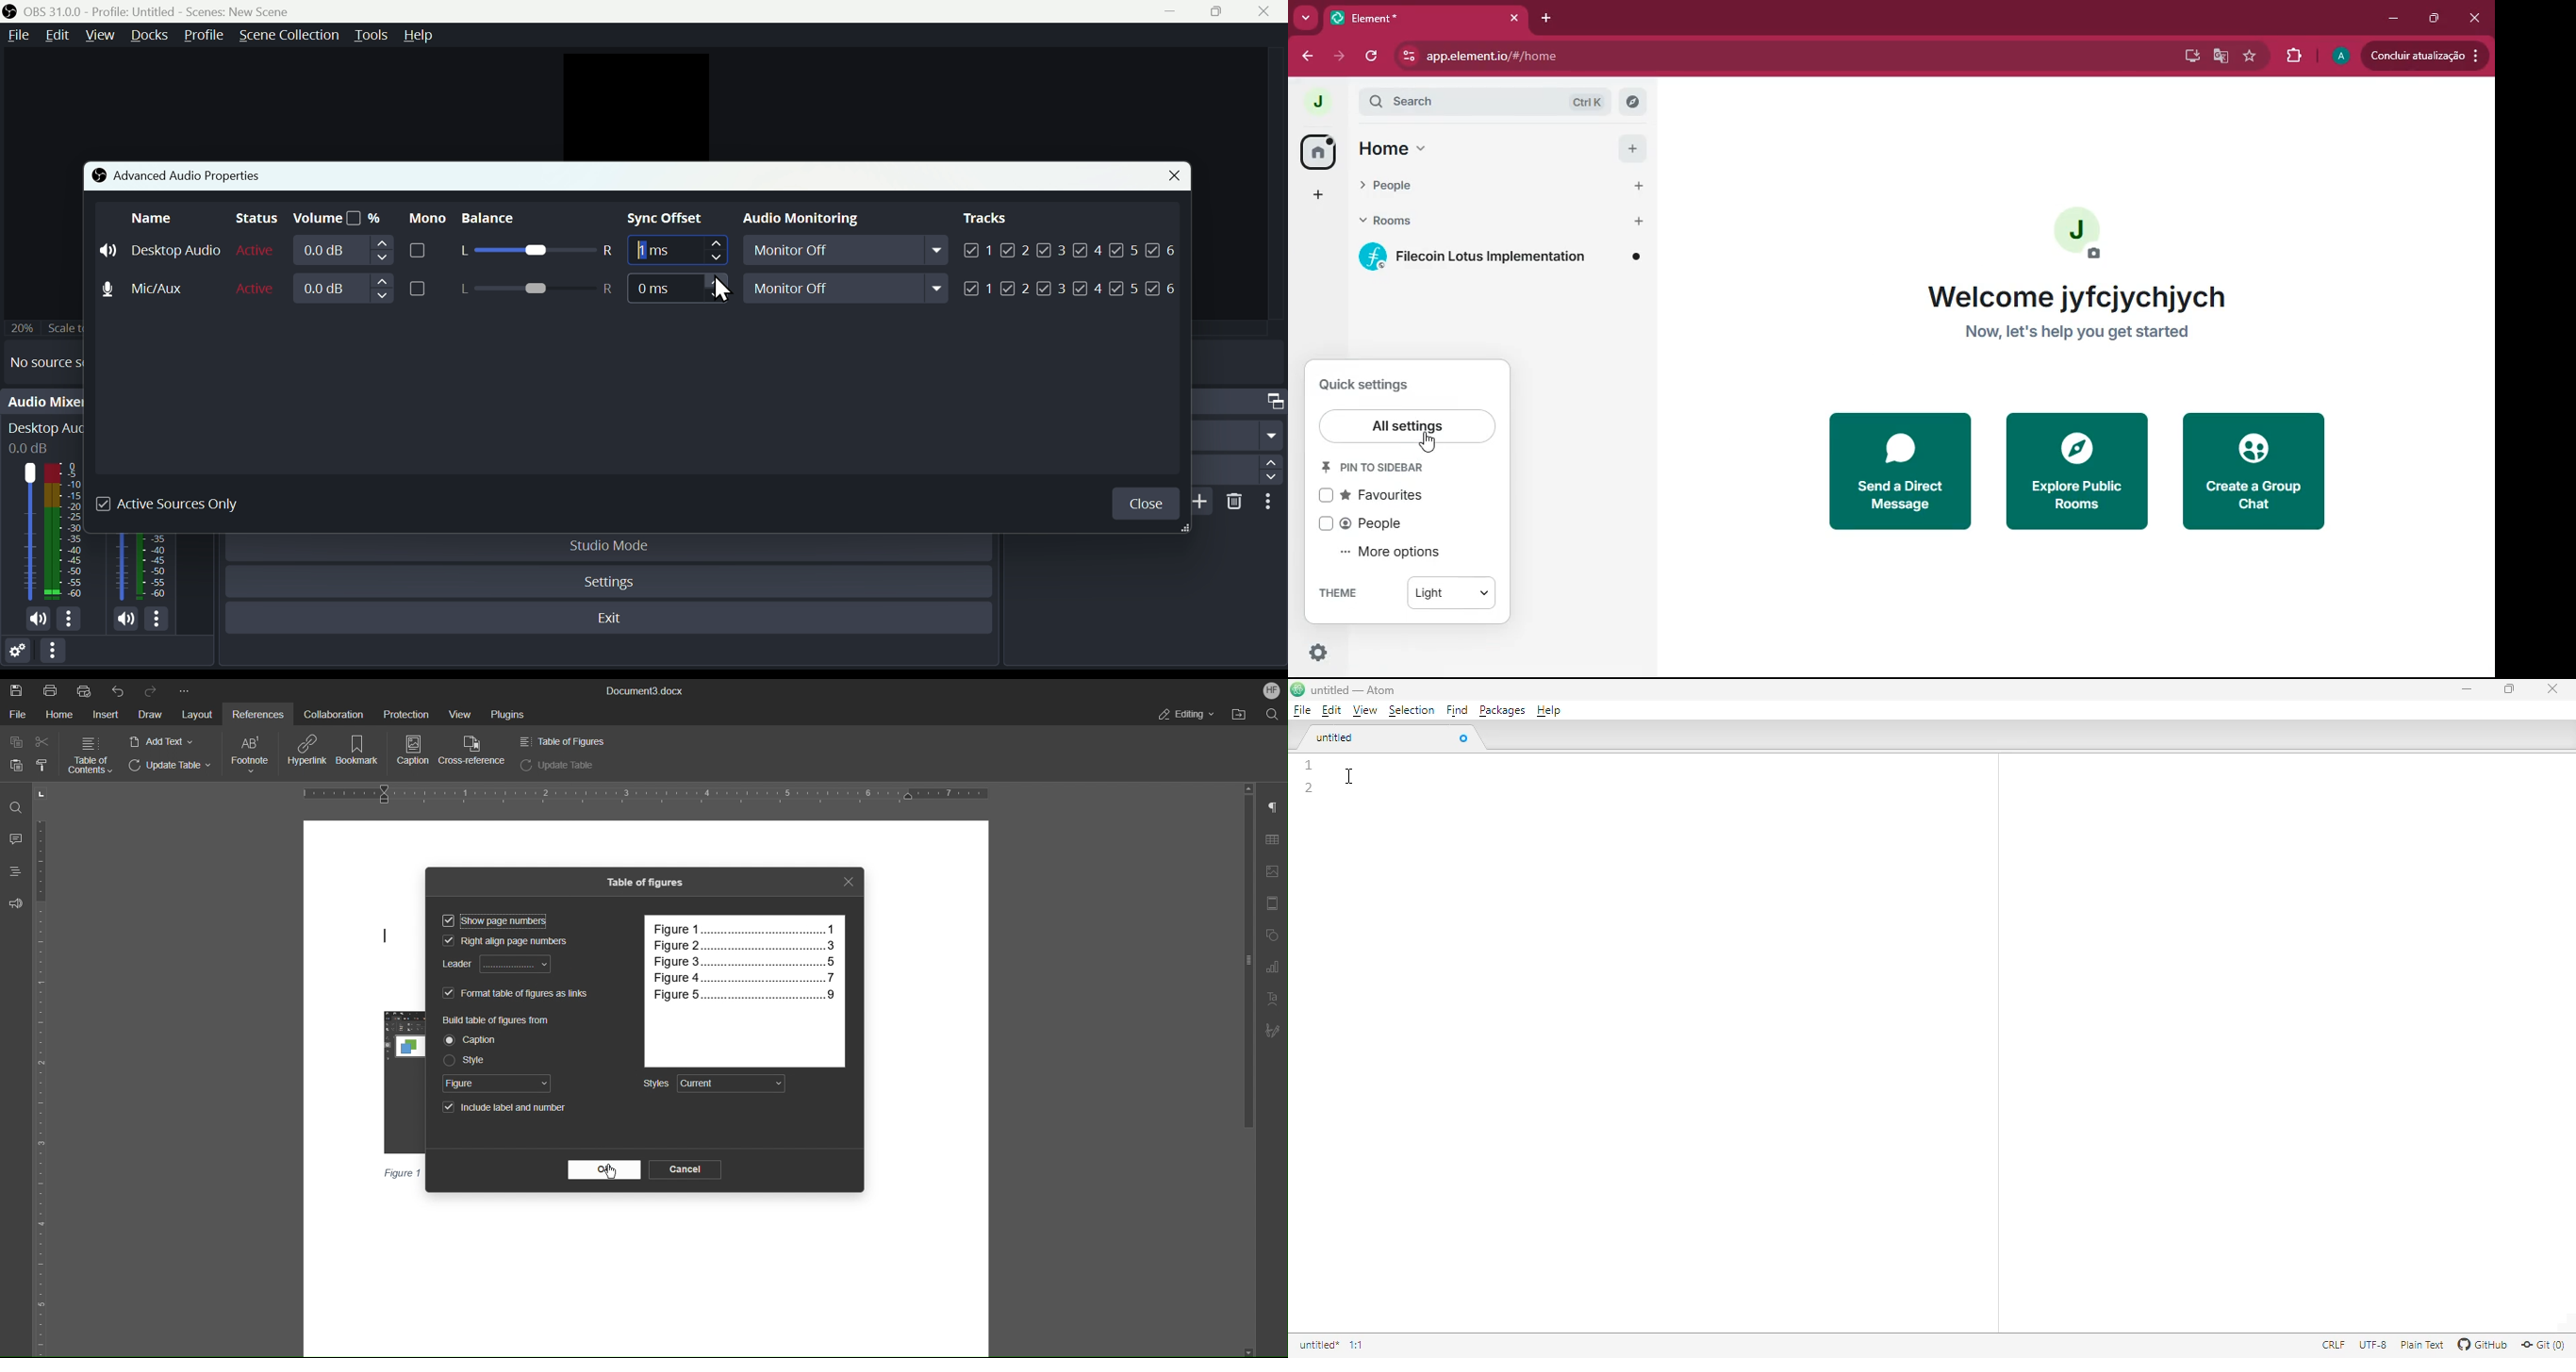  Describe the element at coordinates (153, 217) in the screenshot. I see `Name` at that location.